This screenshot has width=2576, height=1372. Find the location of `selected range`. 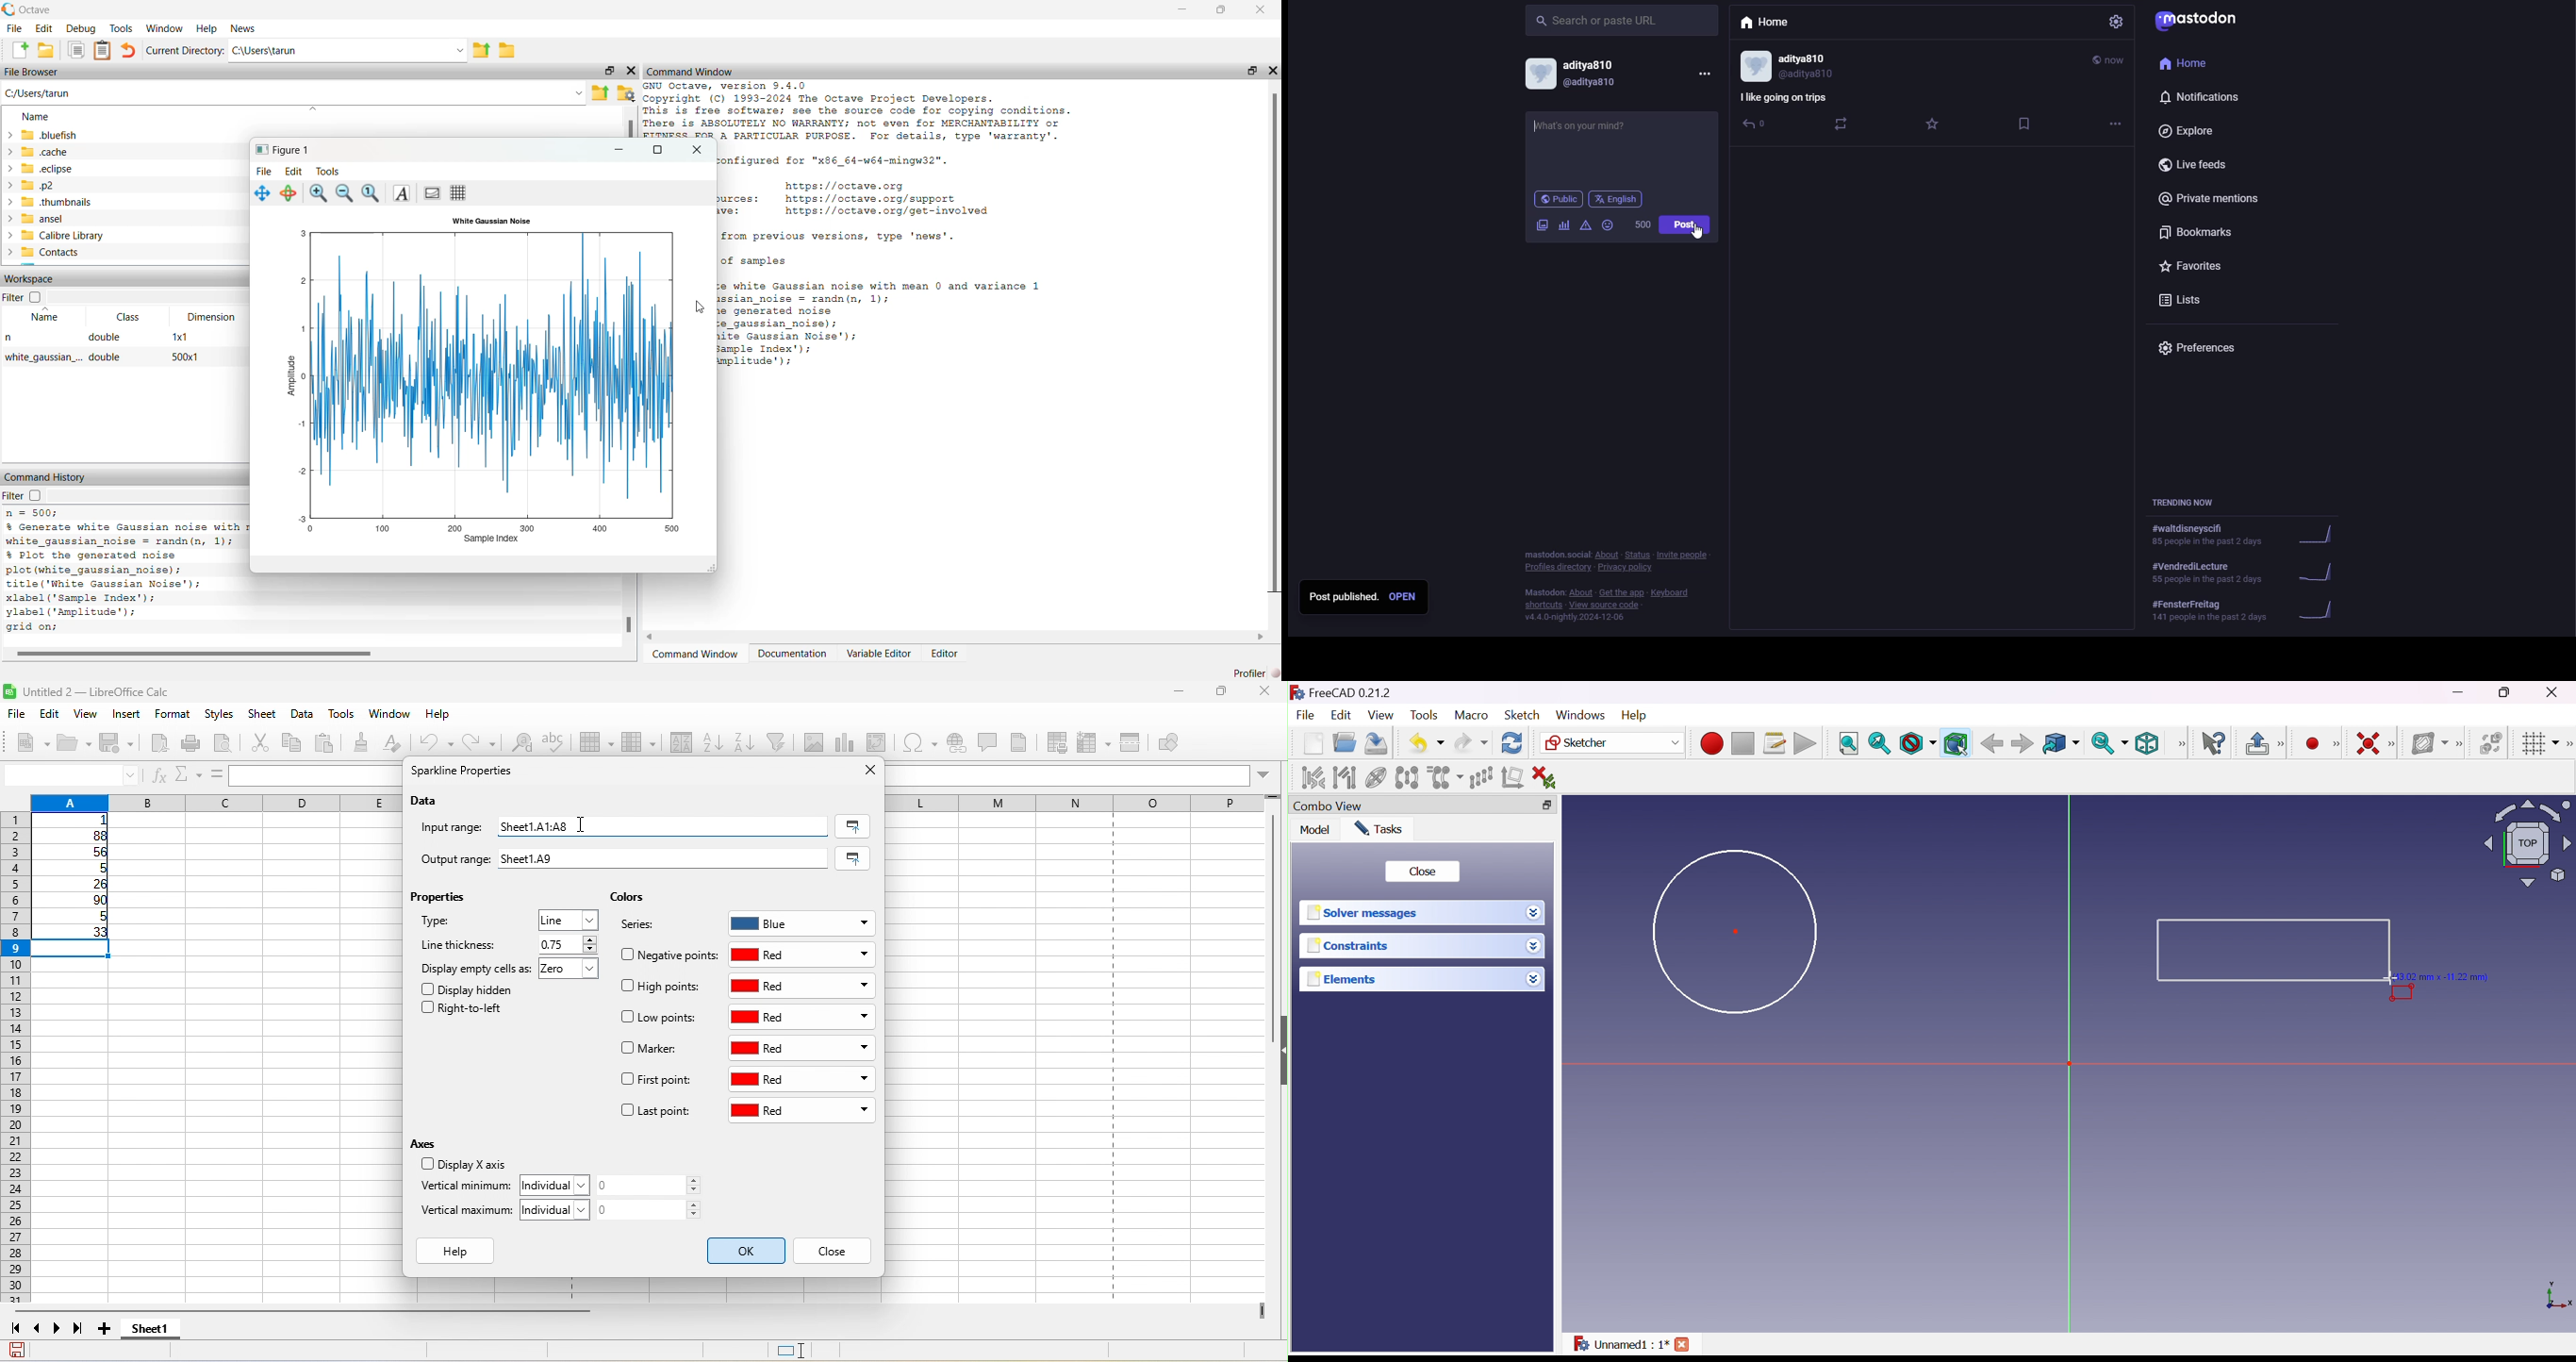

selected range is located at coordinates (856, 858).